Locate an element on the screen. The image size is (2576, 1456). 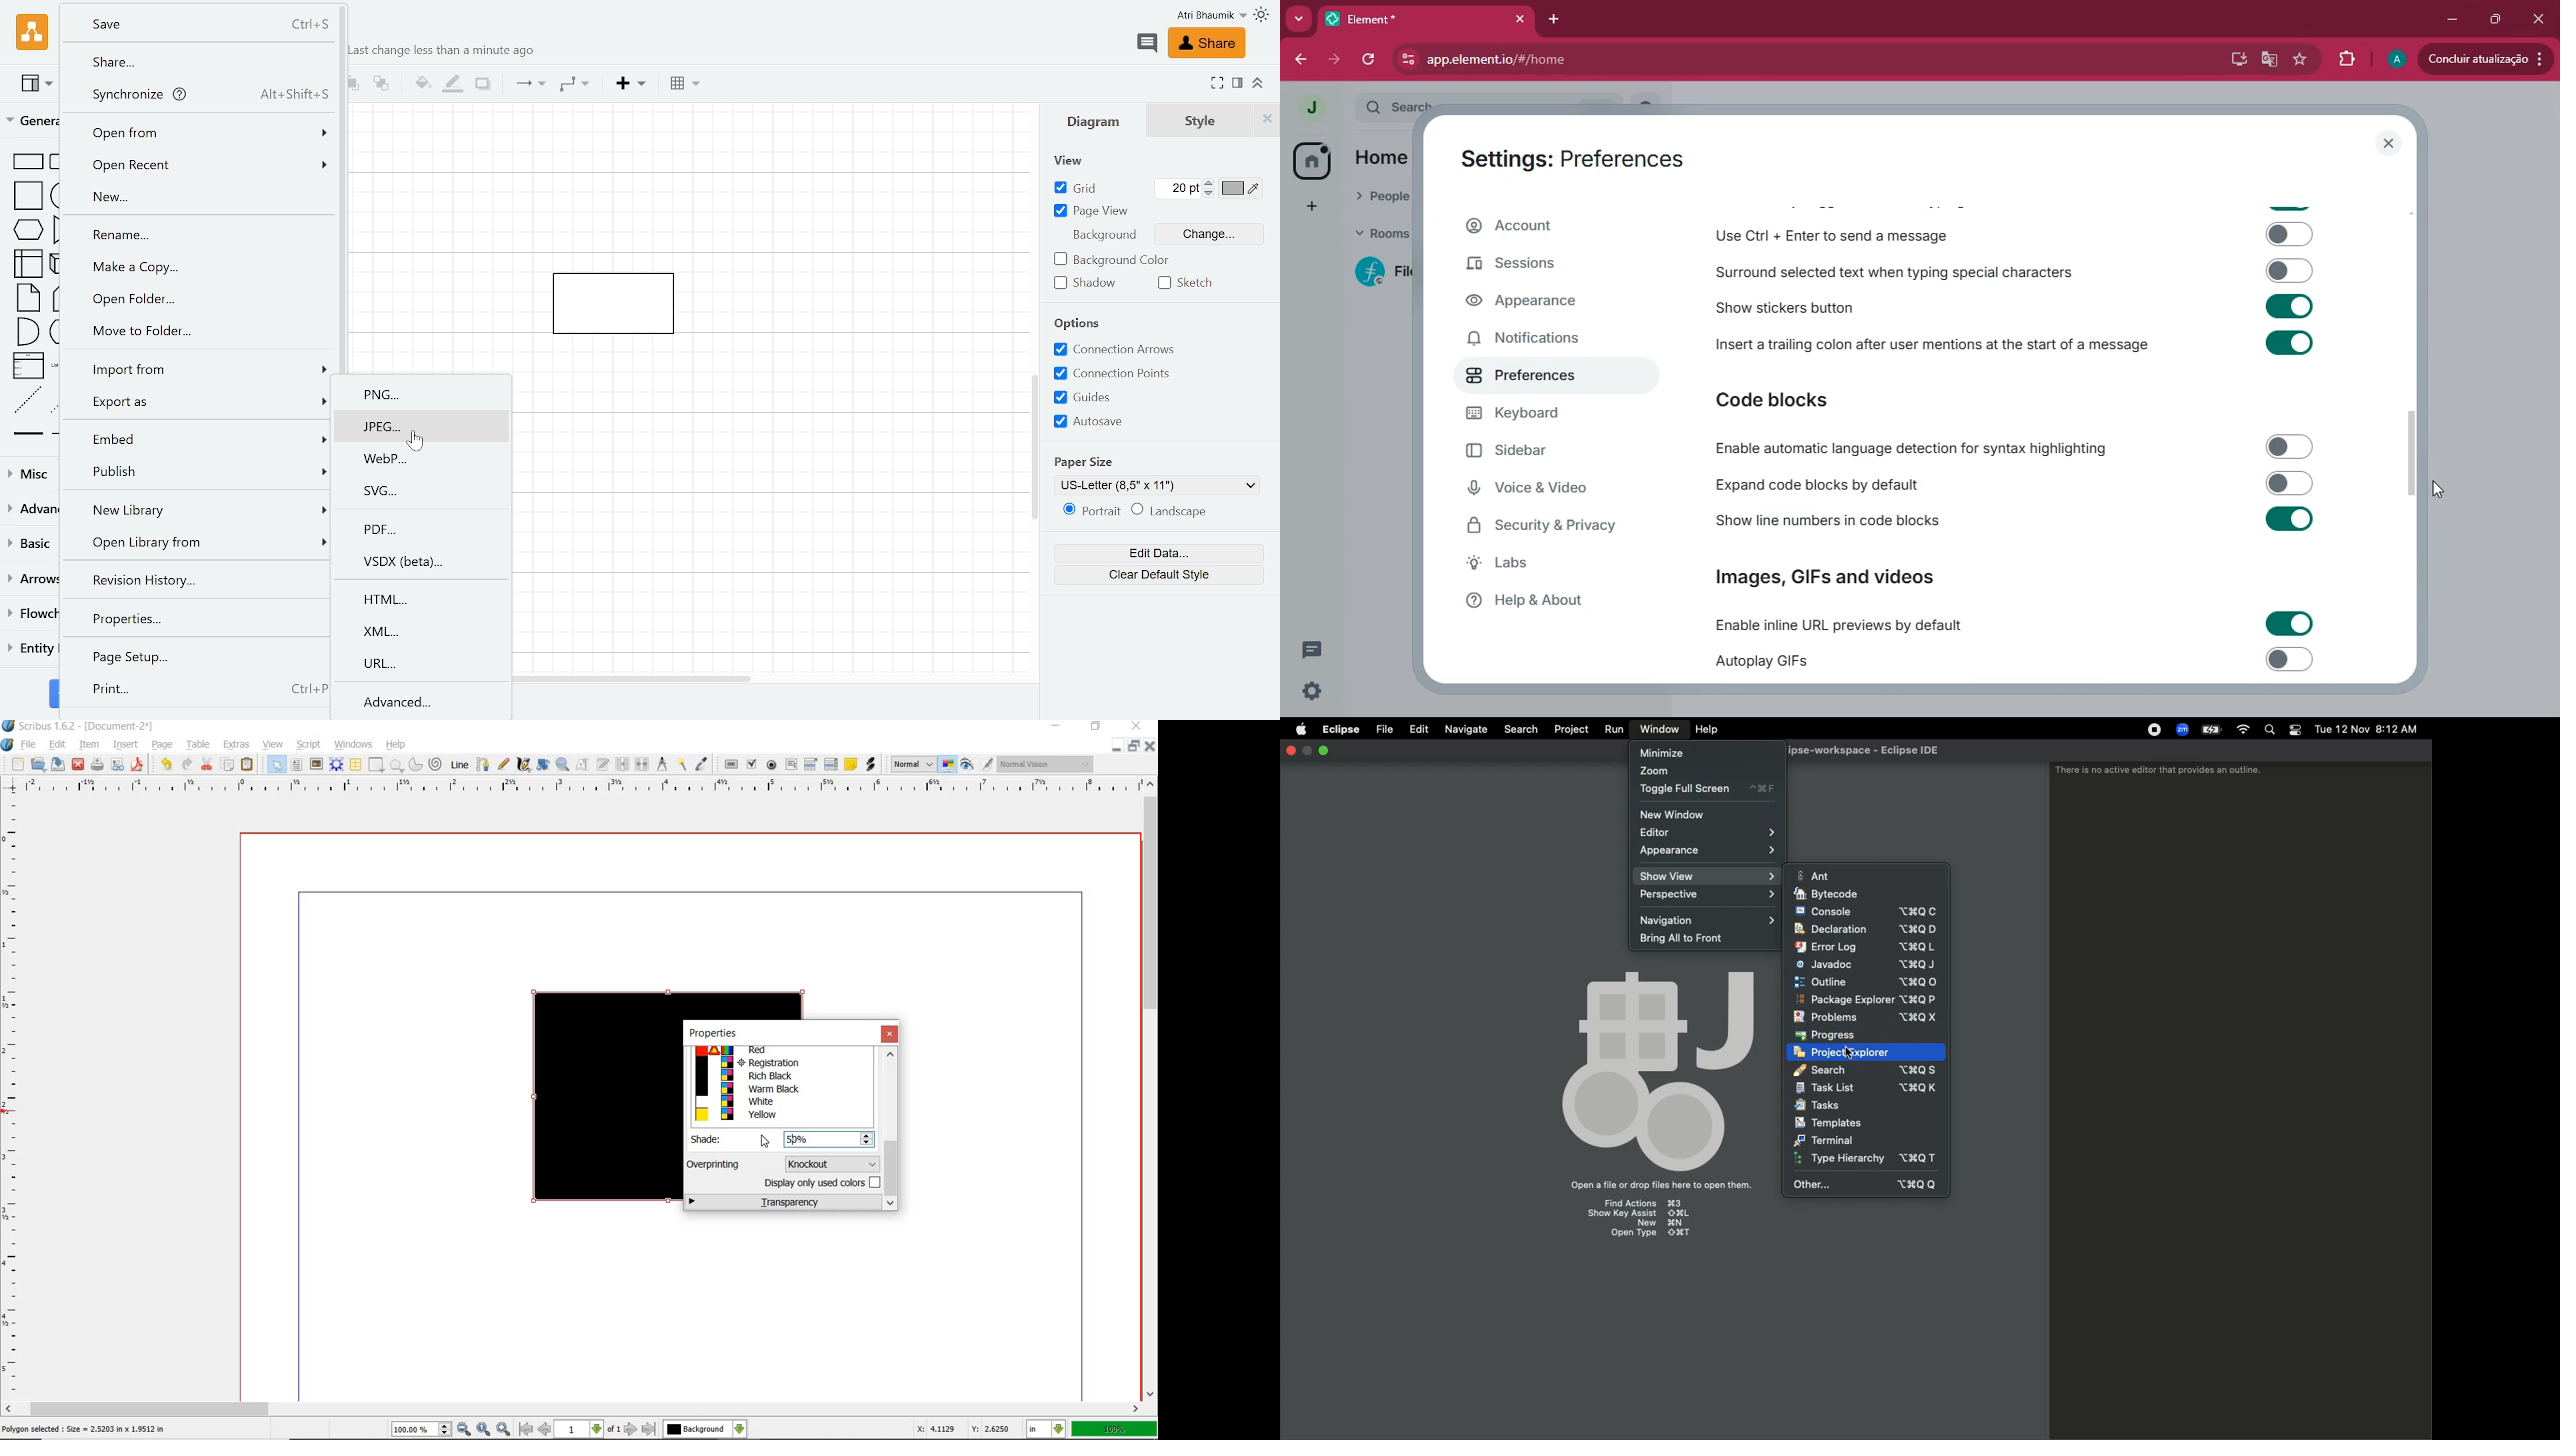
Open recent is located at coordinates (200, 166).